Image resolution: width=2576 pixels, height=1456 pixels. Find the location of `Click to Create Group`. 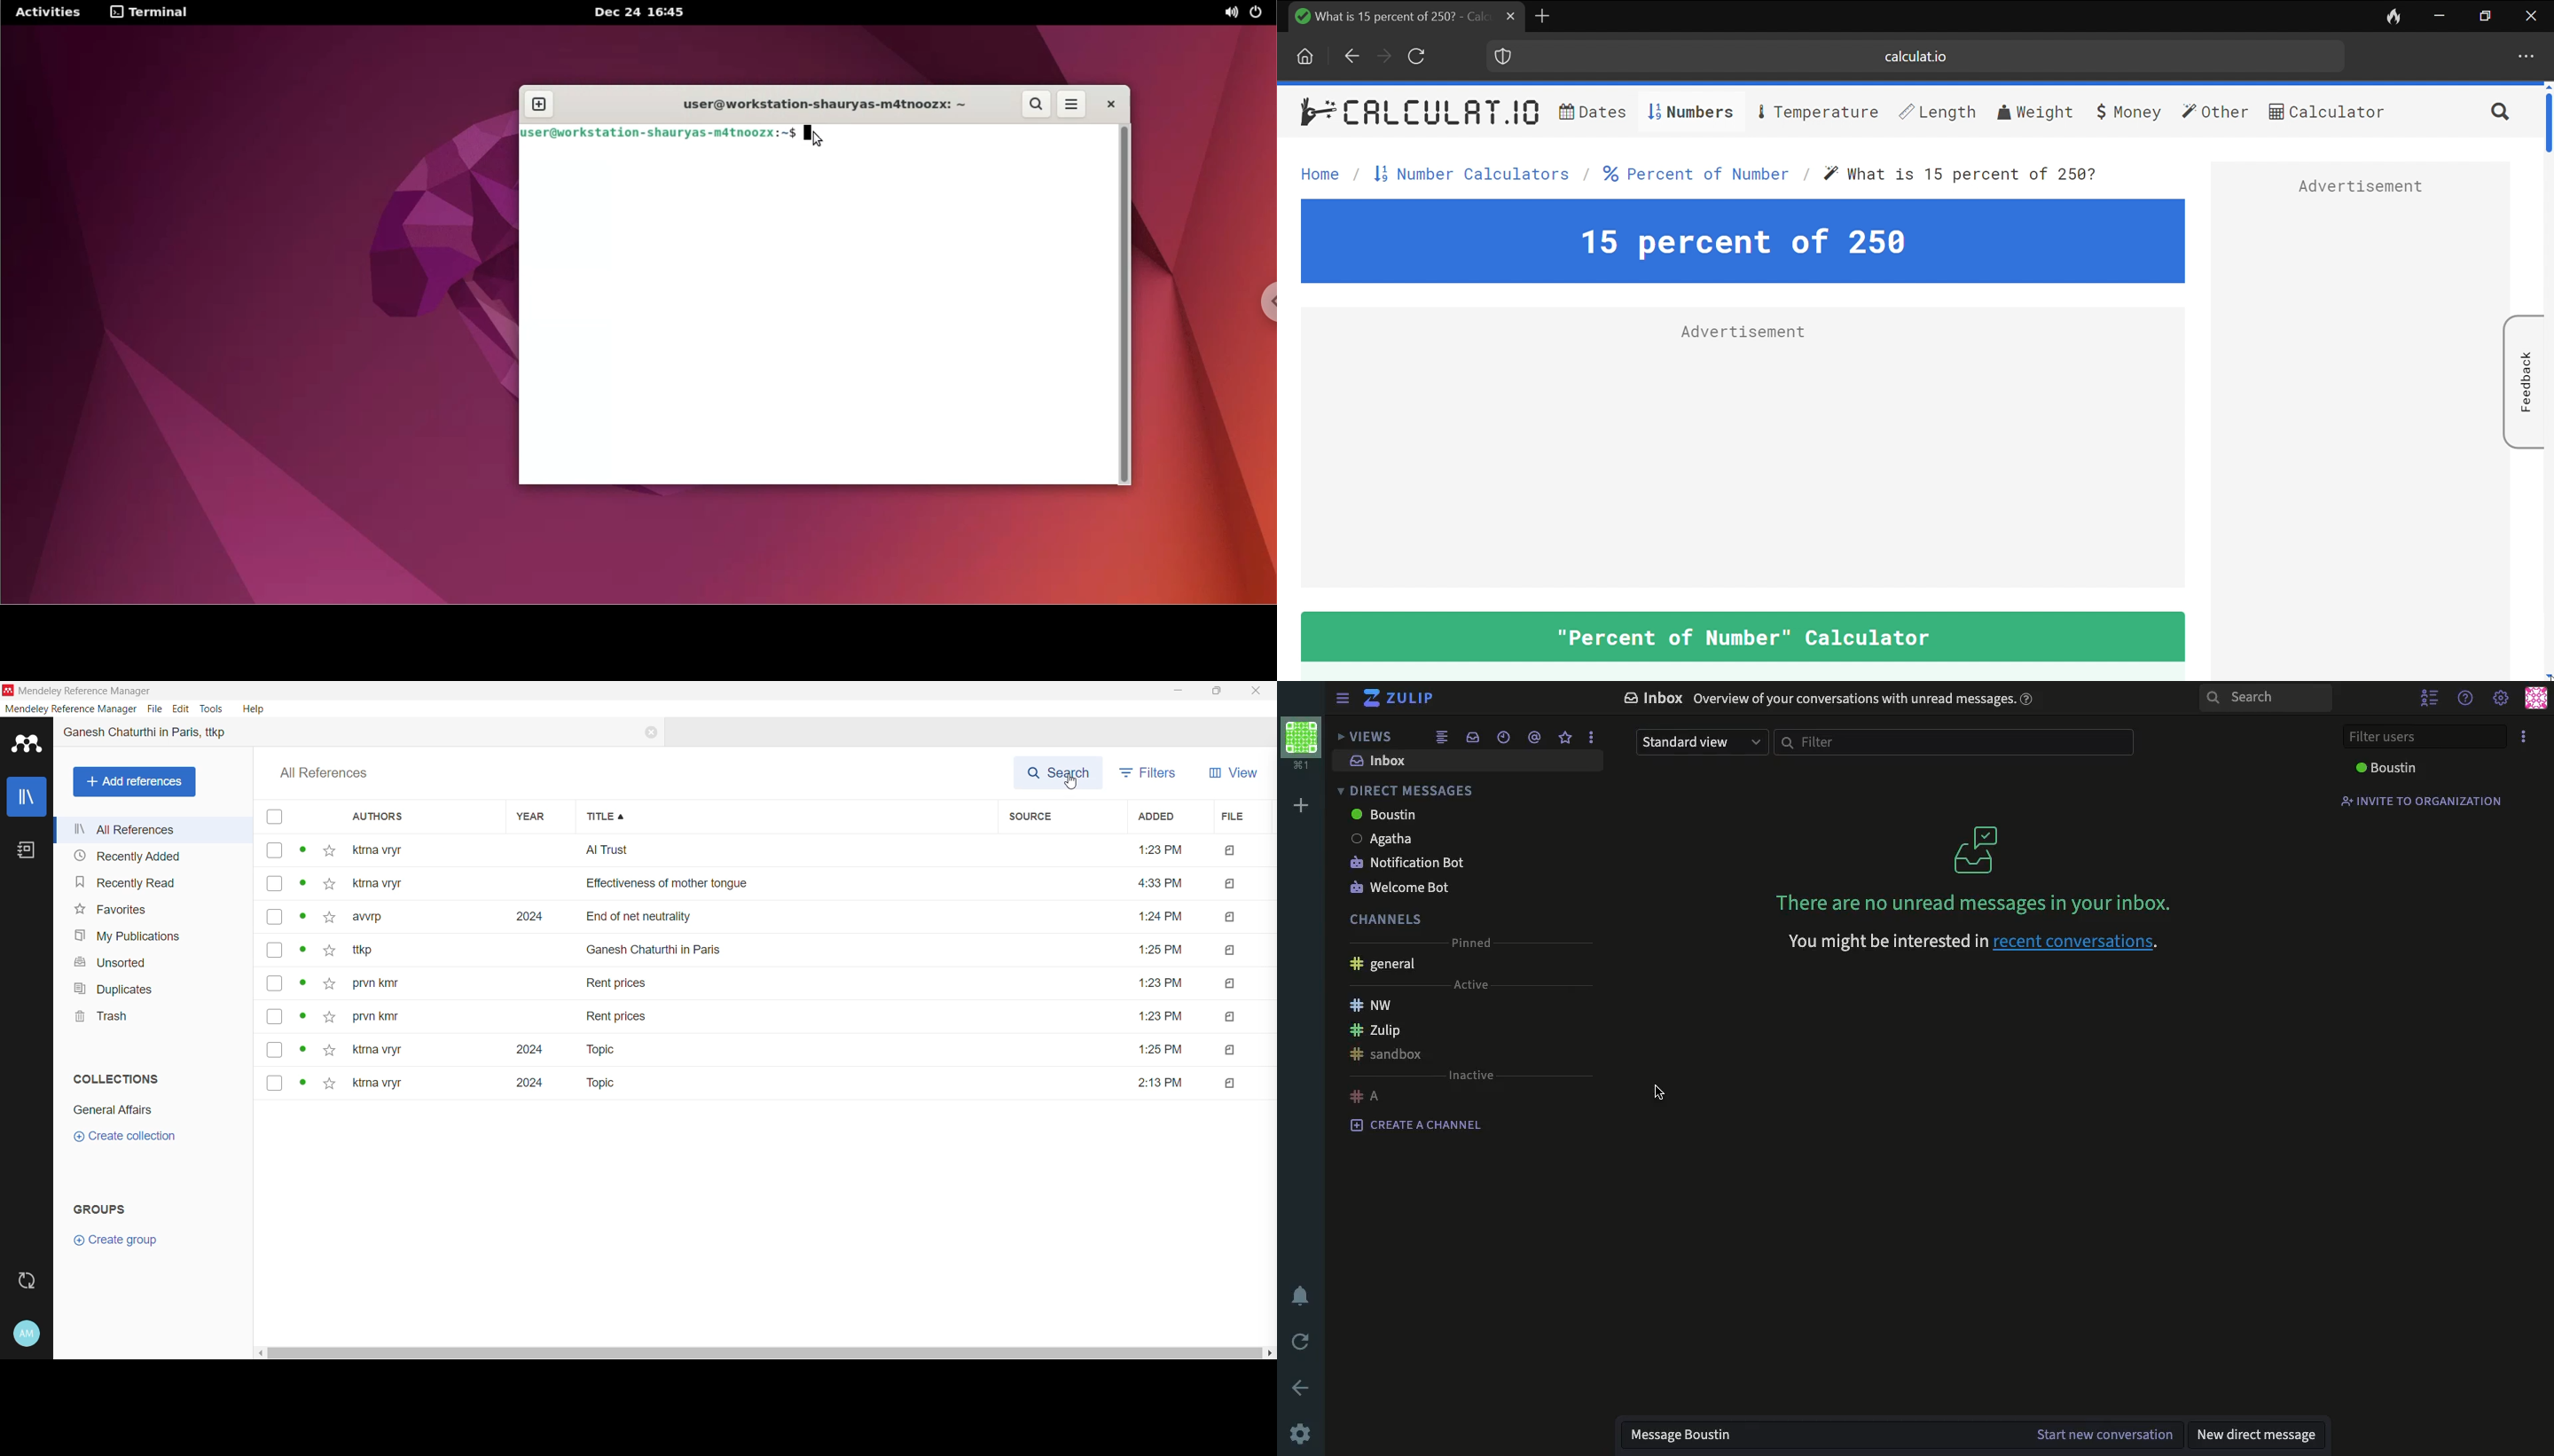

Click to Create Group is located at coordinates (114, 1244).